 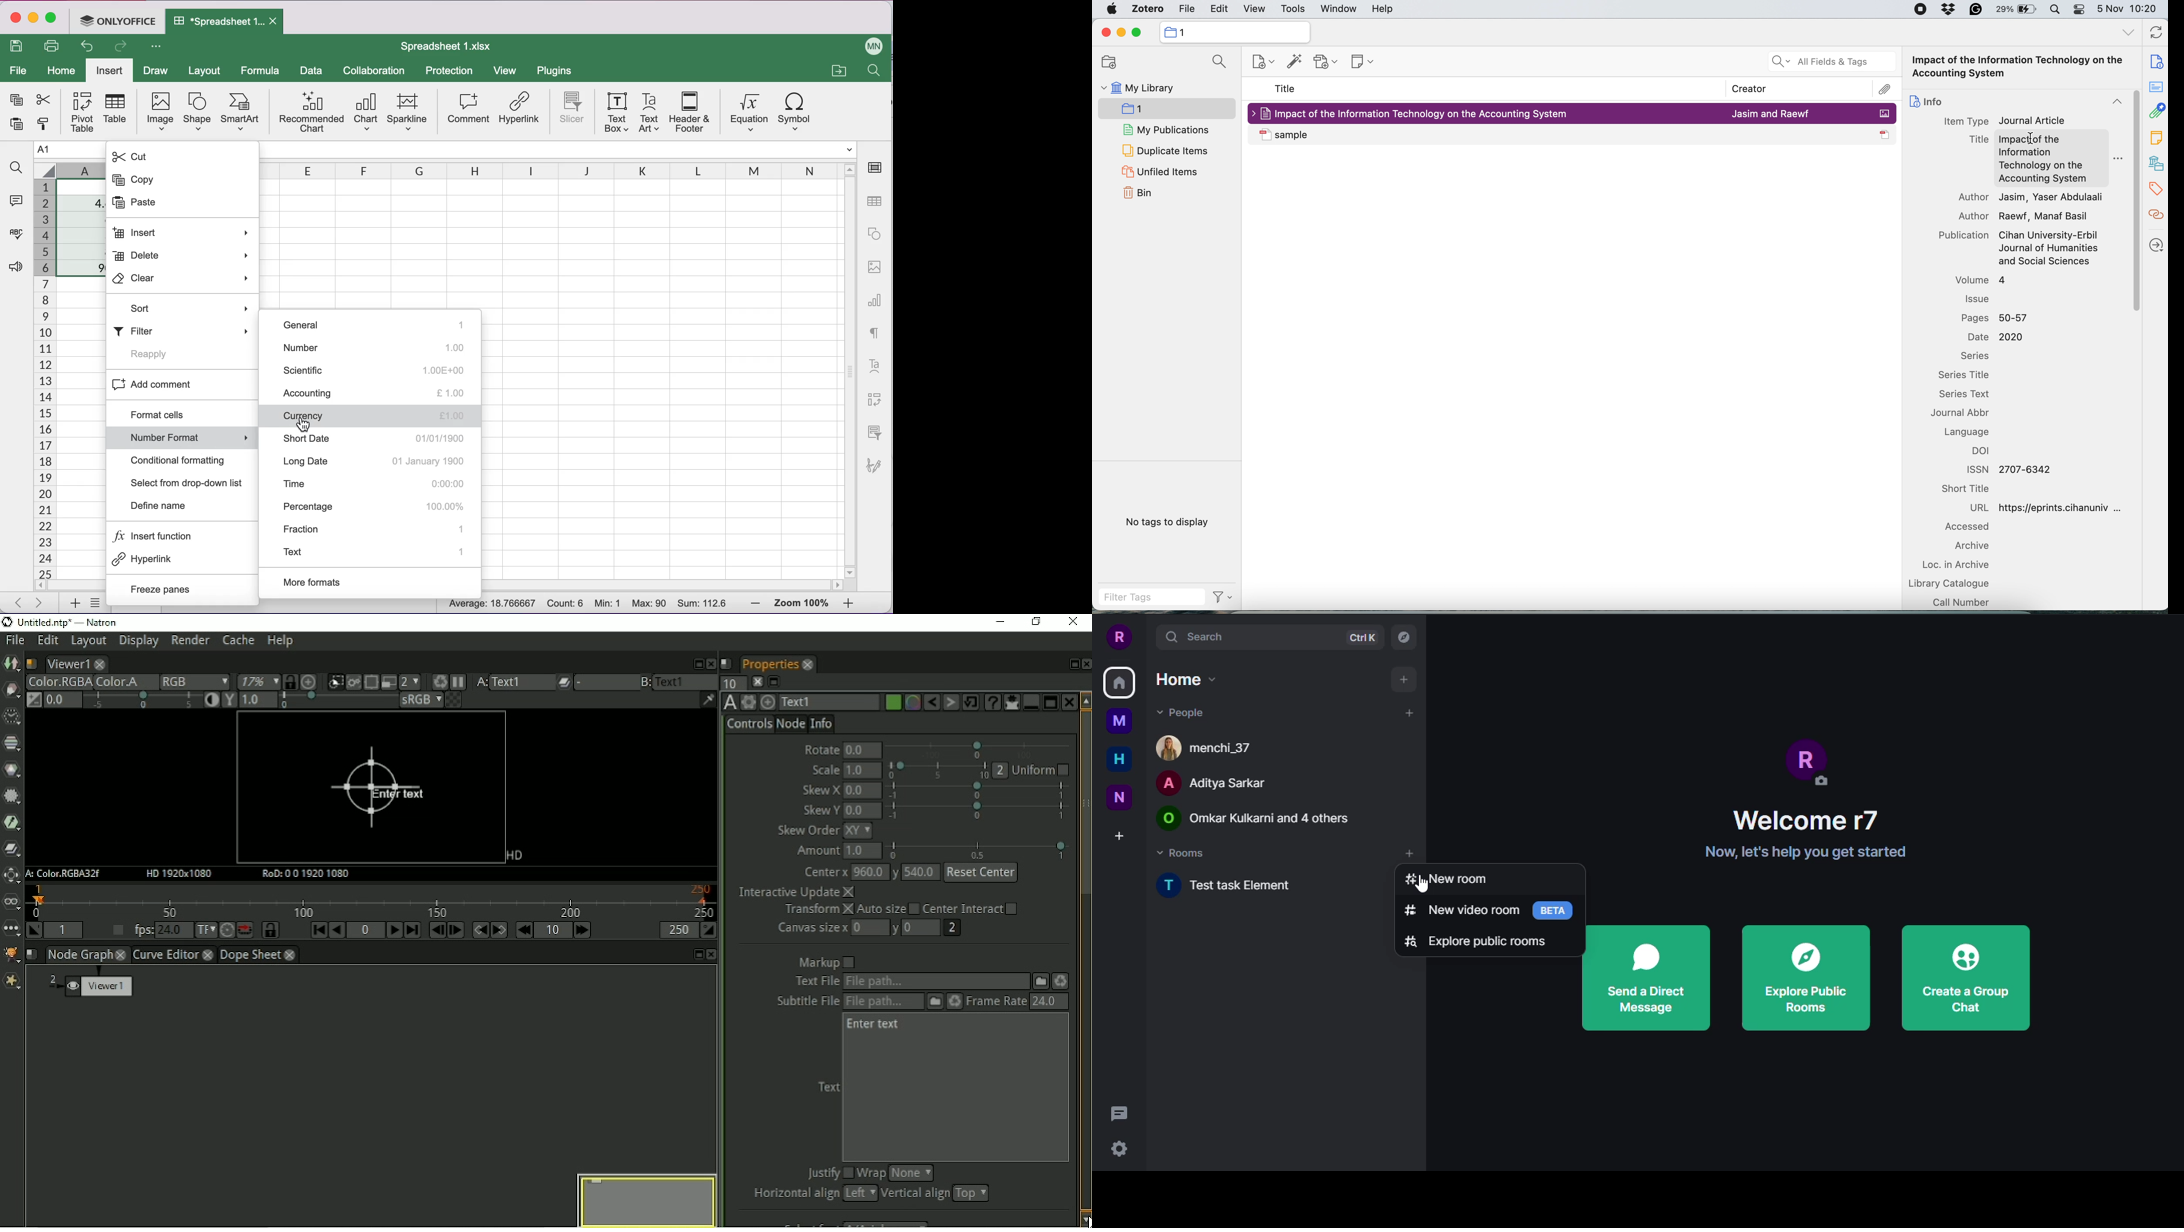 I want to click on Publication, so click(x=1966, y=235).